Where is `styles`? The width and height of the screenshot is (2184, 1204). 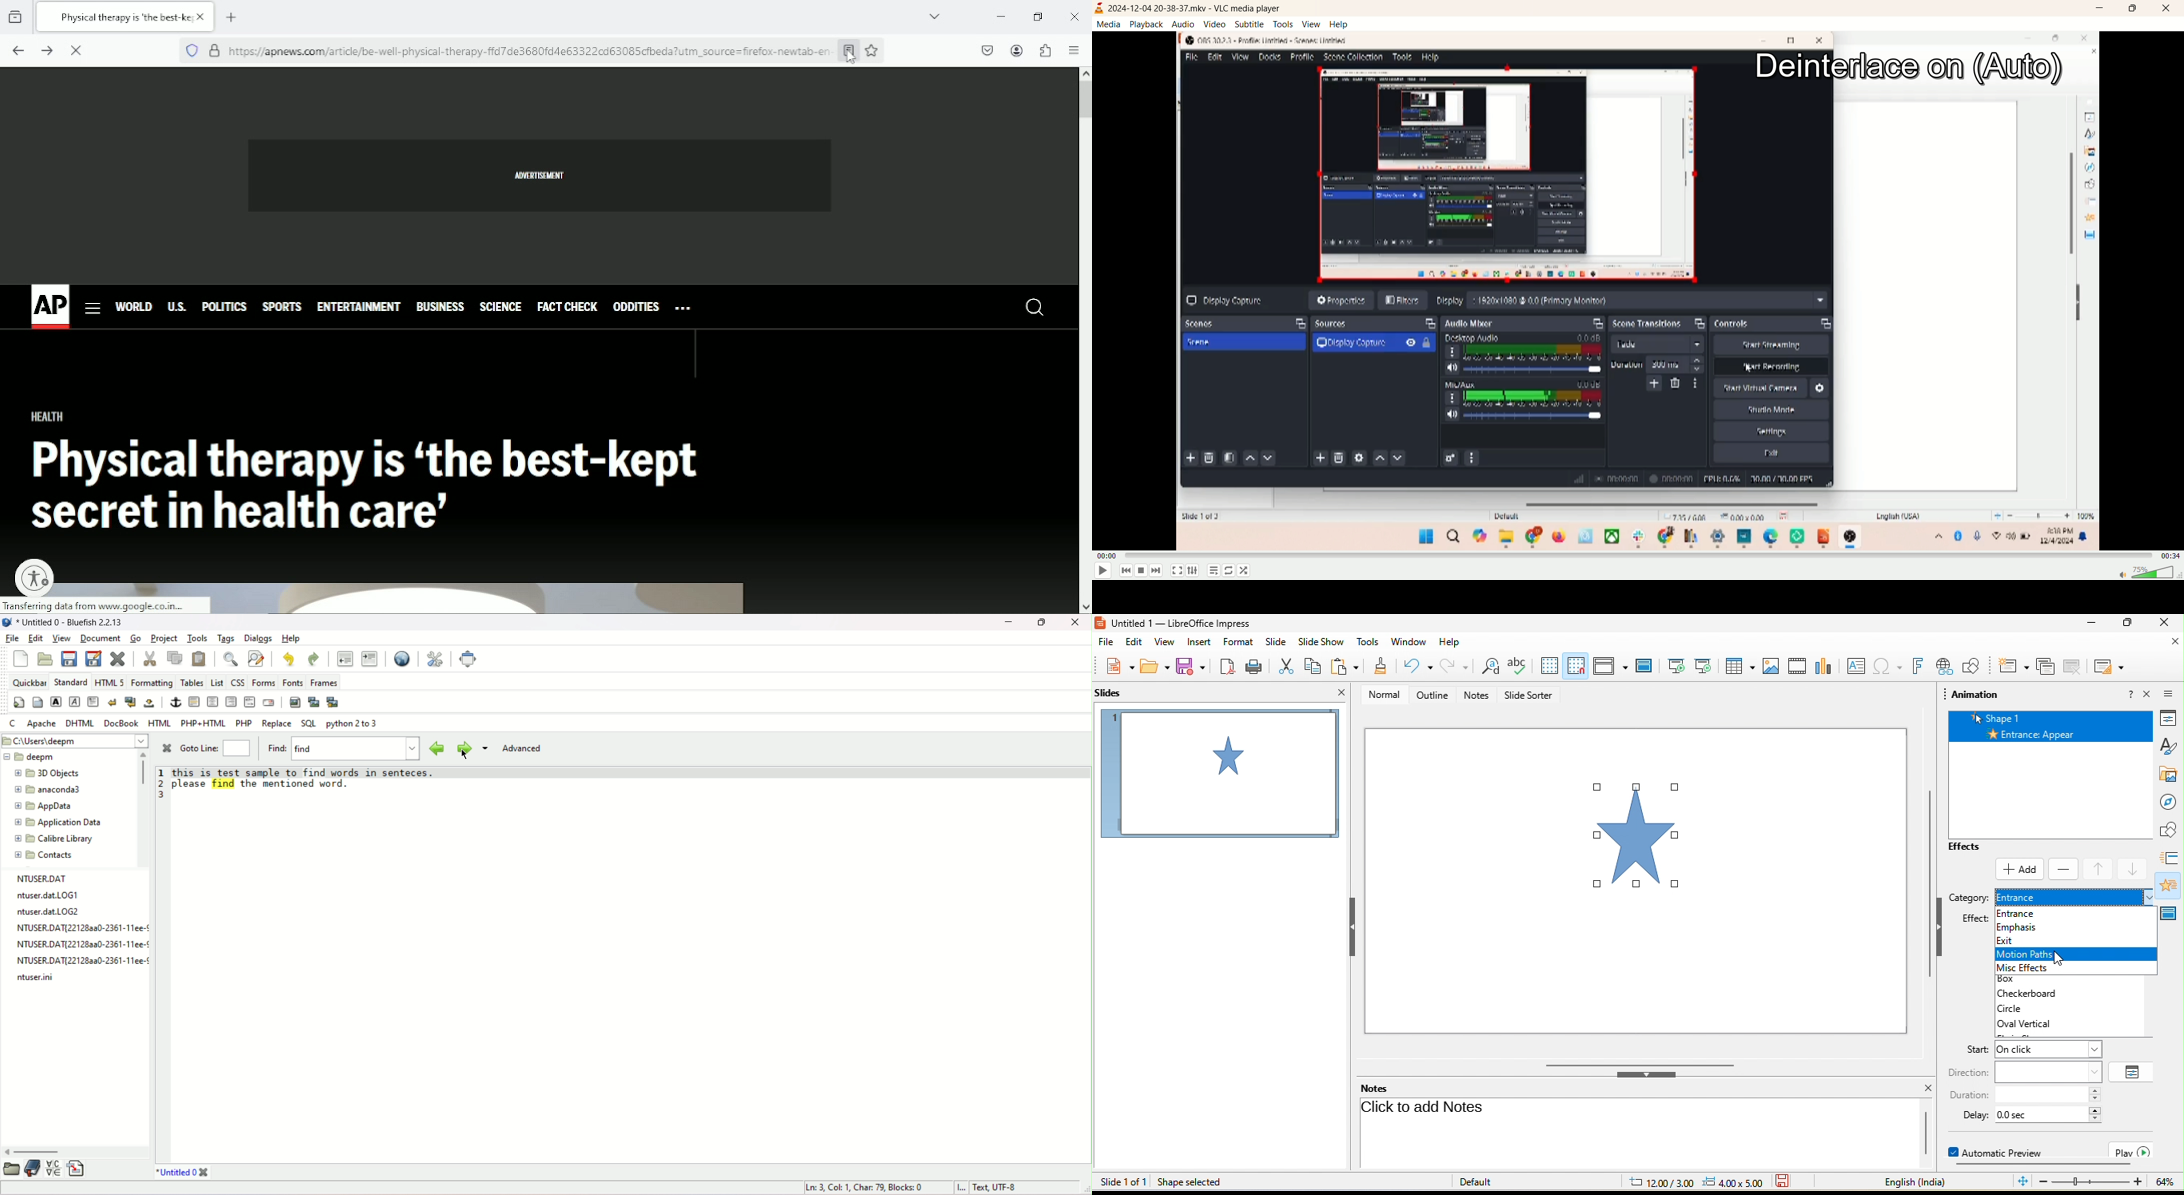
styles is located at coordinates (2171, 747).